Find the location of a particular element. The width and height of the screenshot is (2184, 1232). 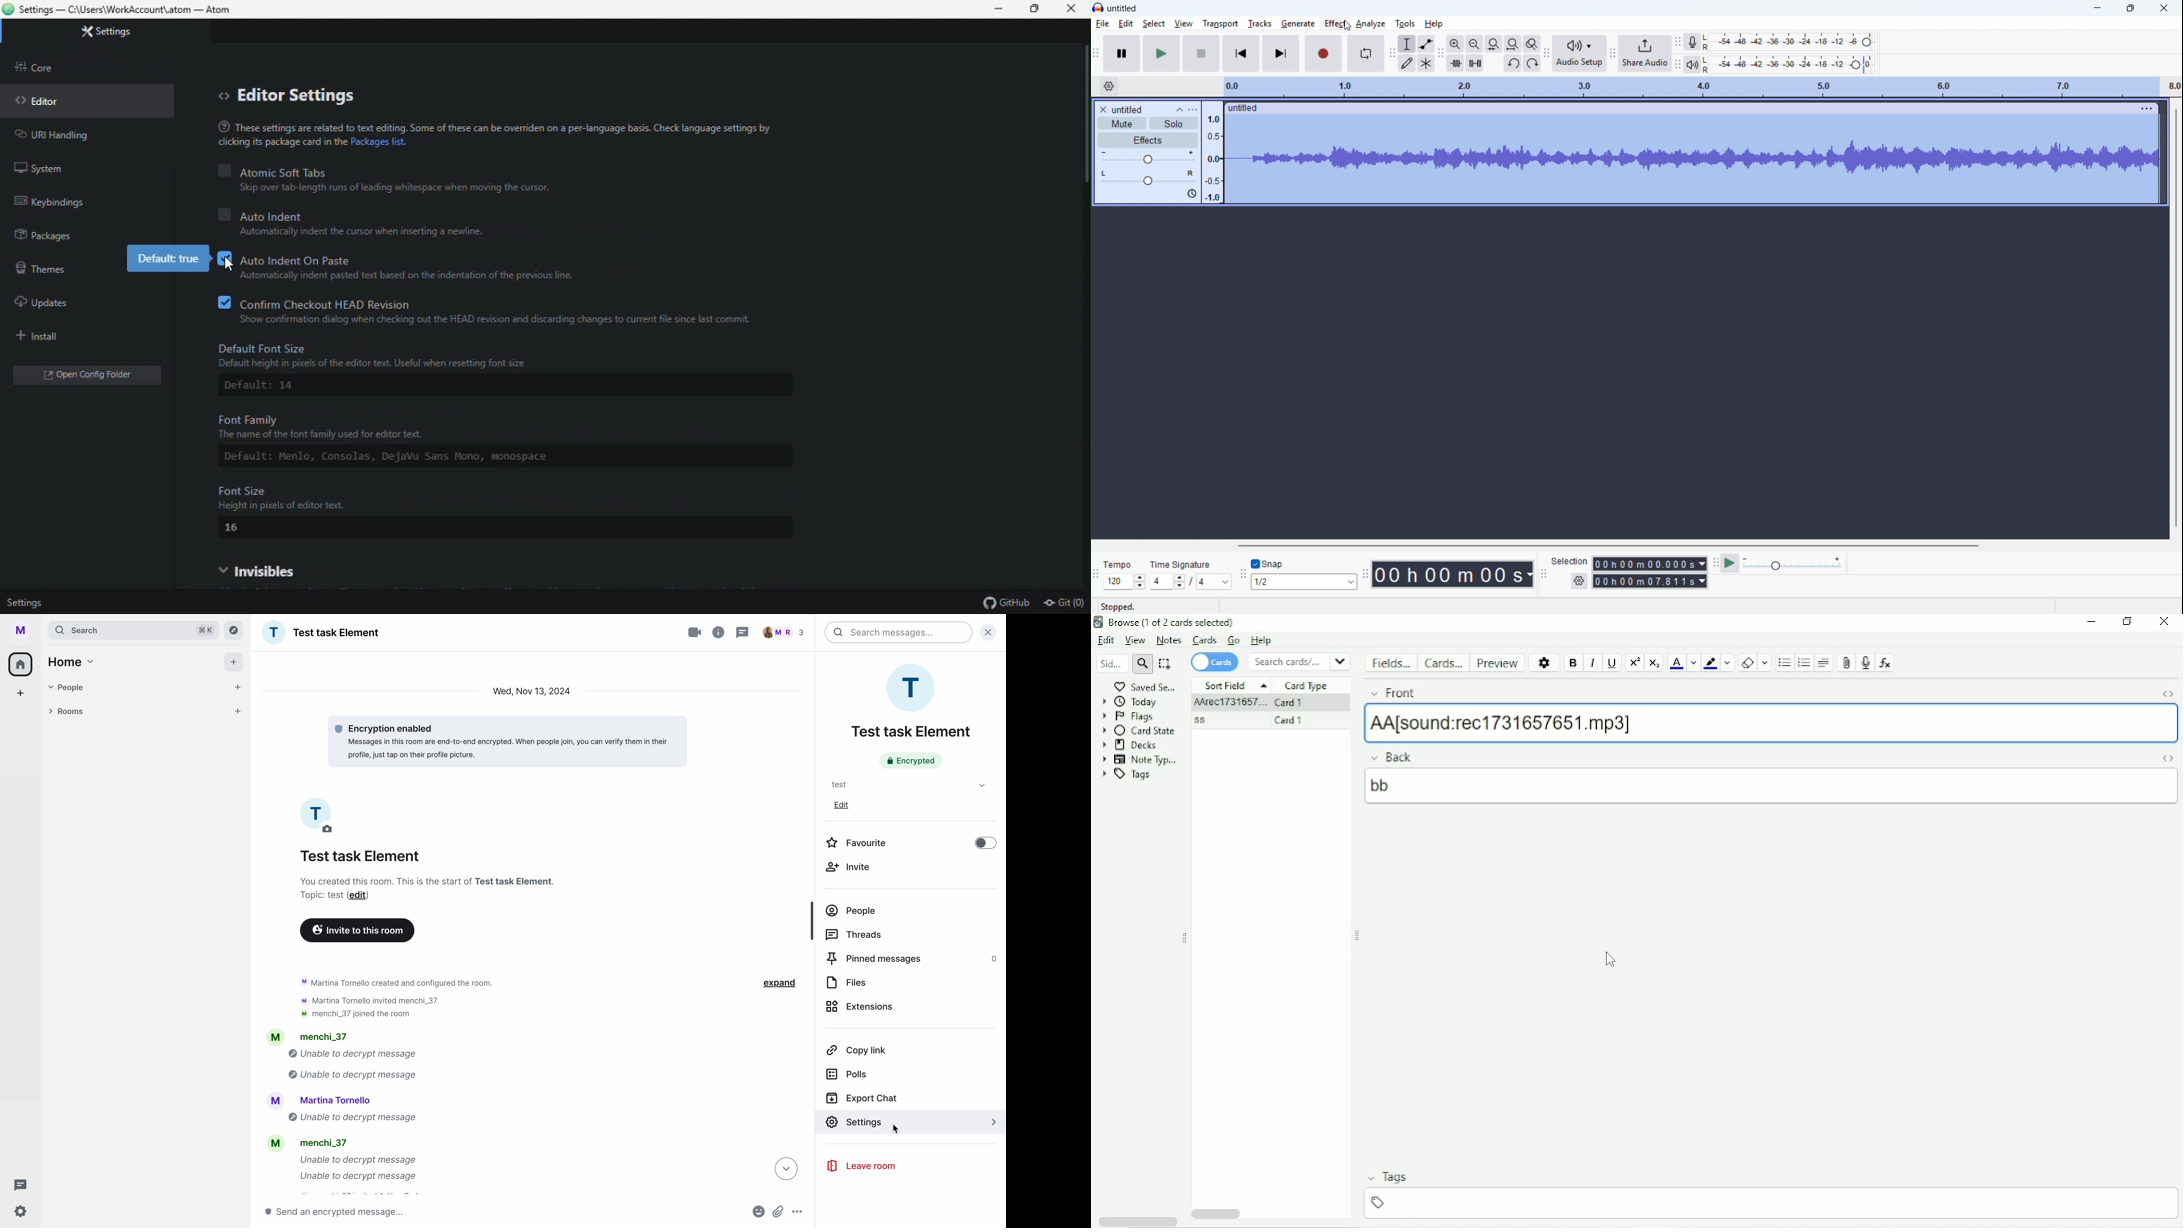

Edit is located at coordinates (1106, 641).